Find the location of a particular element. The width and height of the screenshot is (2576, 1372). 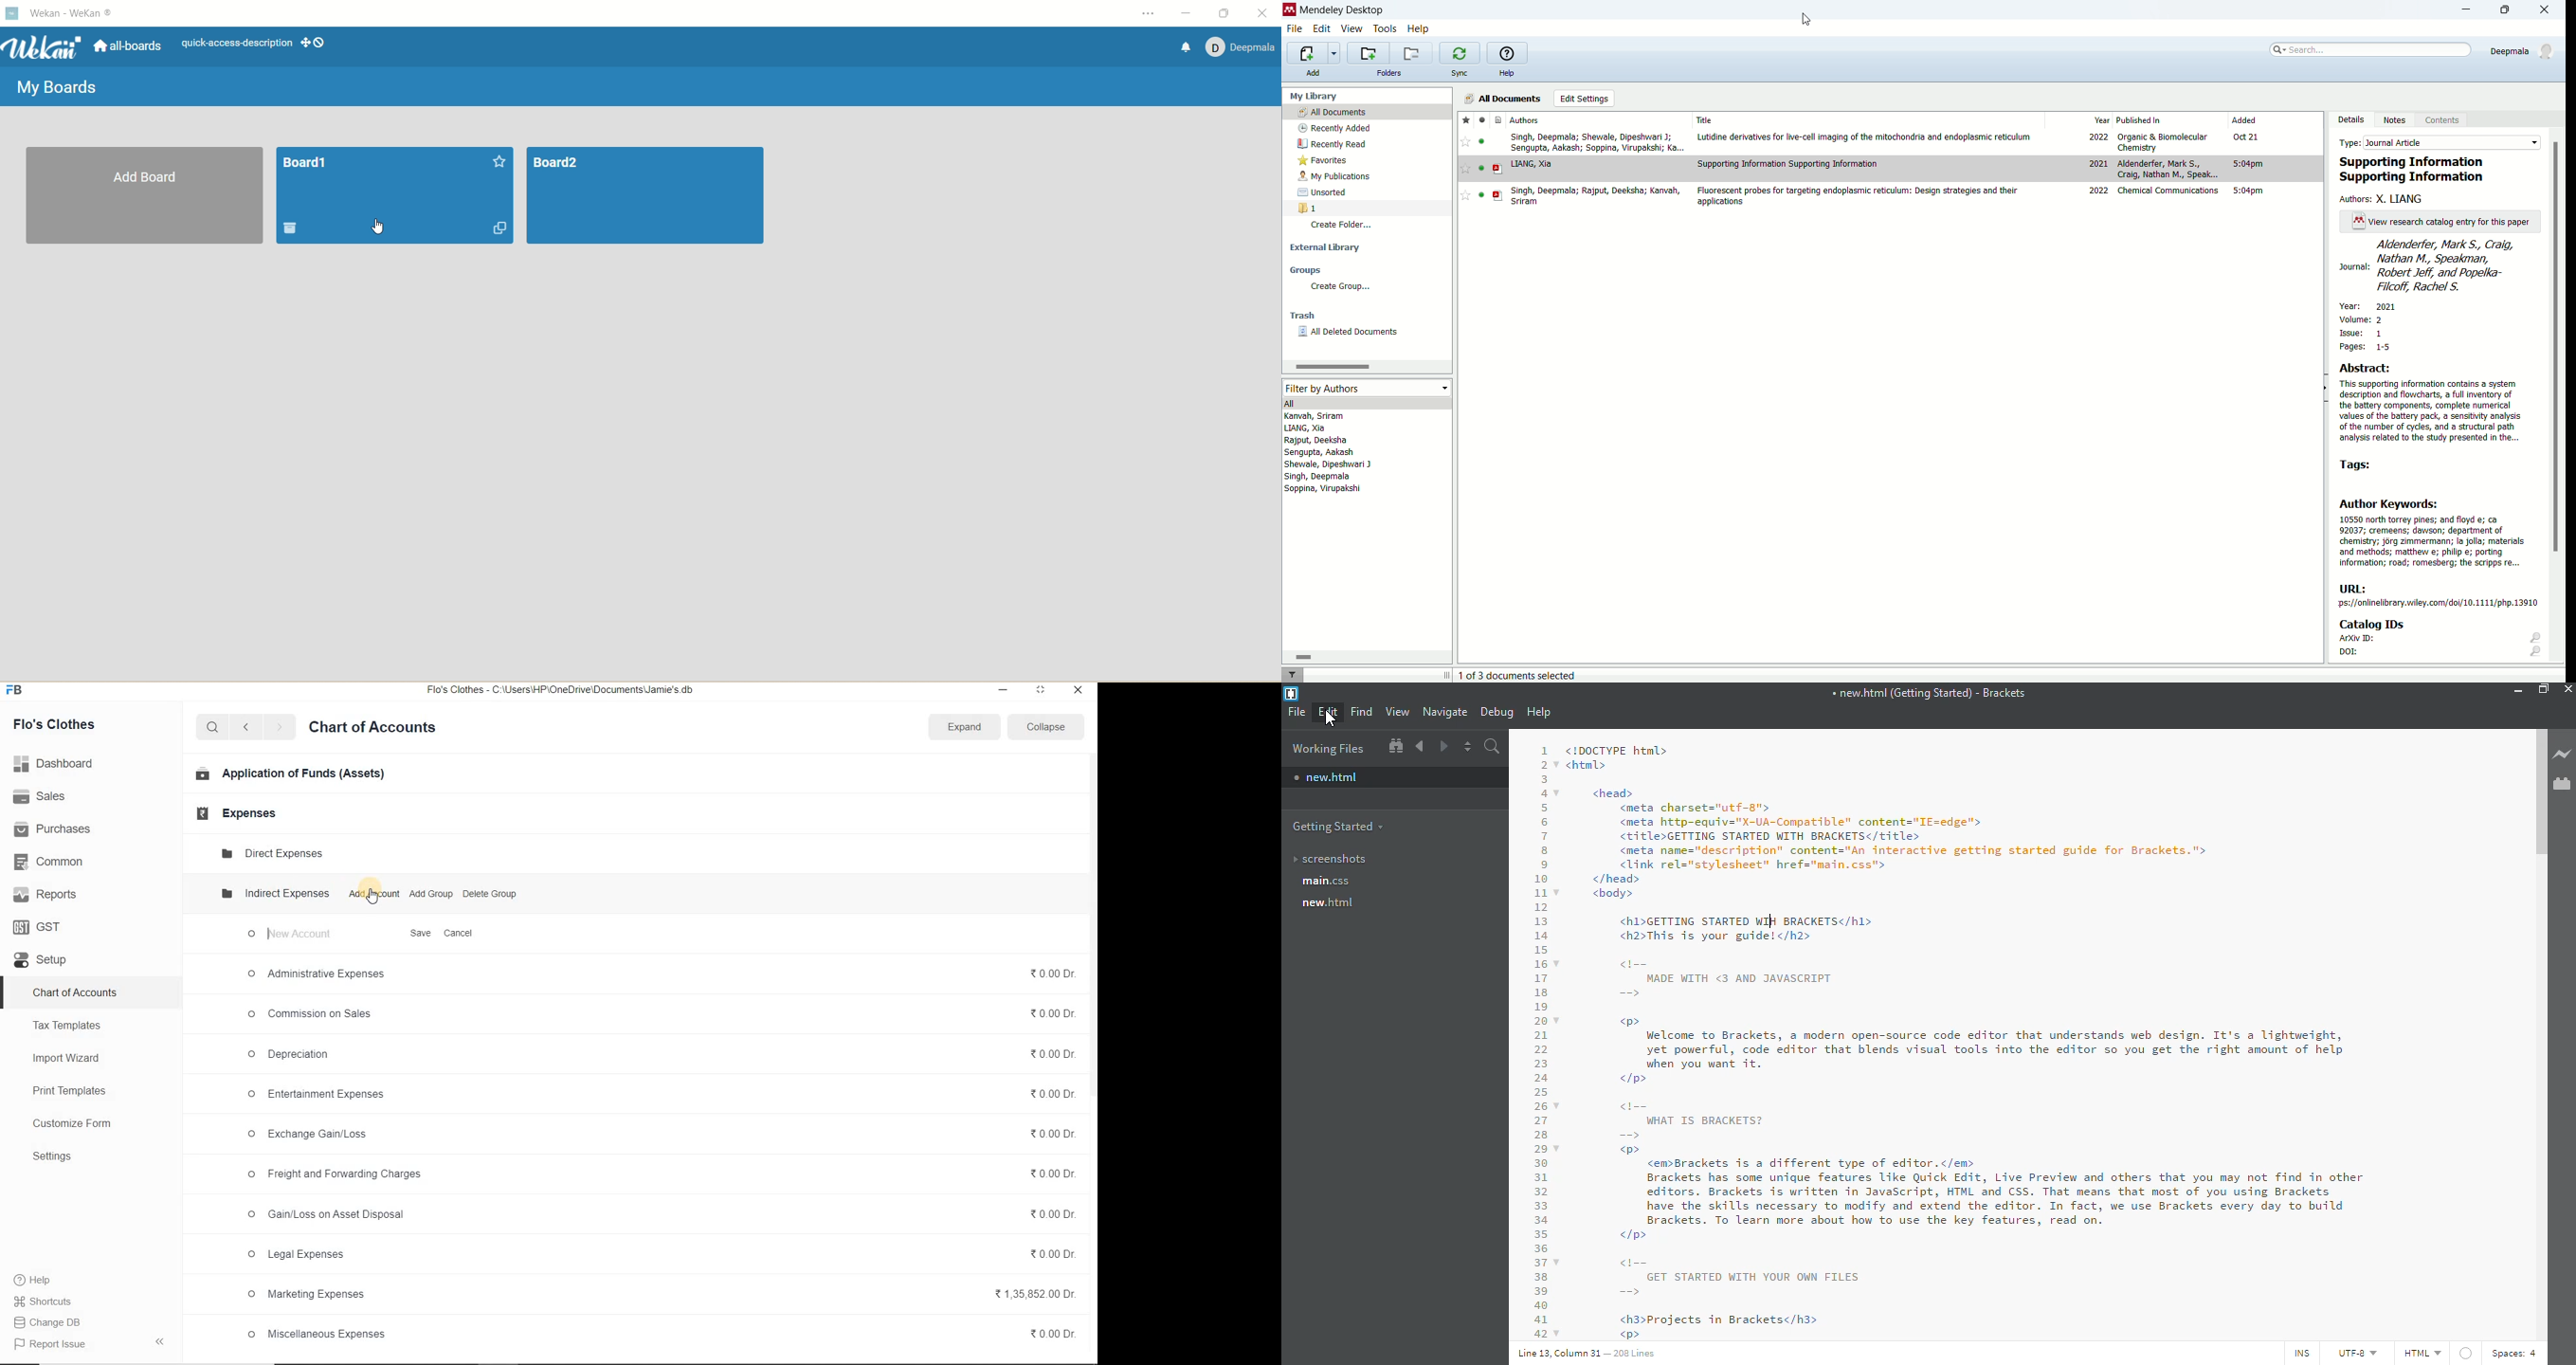

Application of Funds (Assets) is located at coordinates (291, 775).